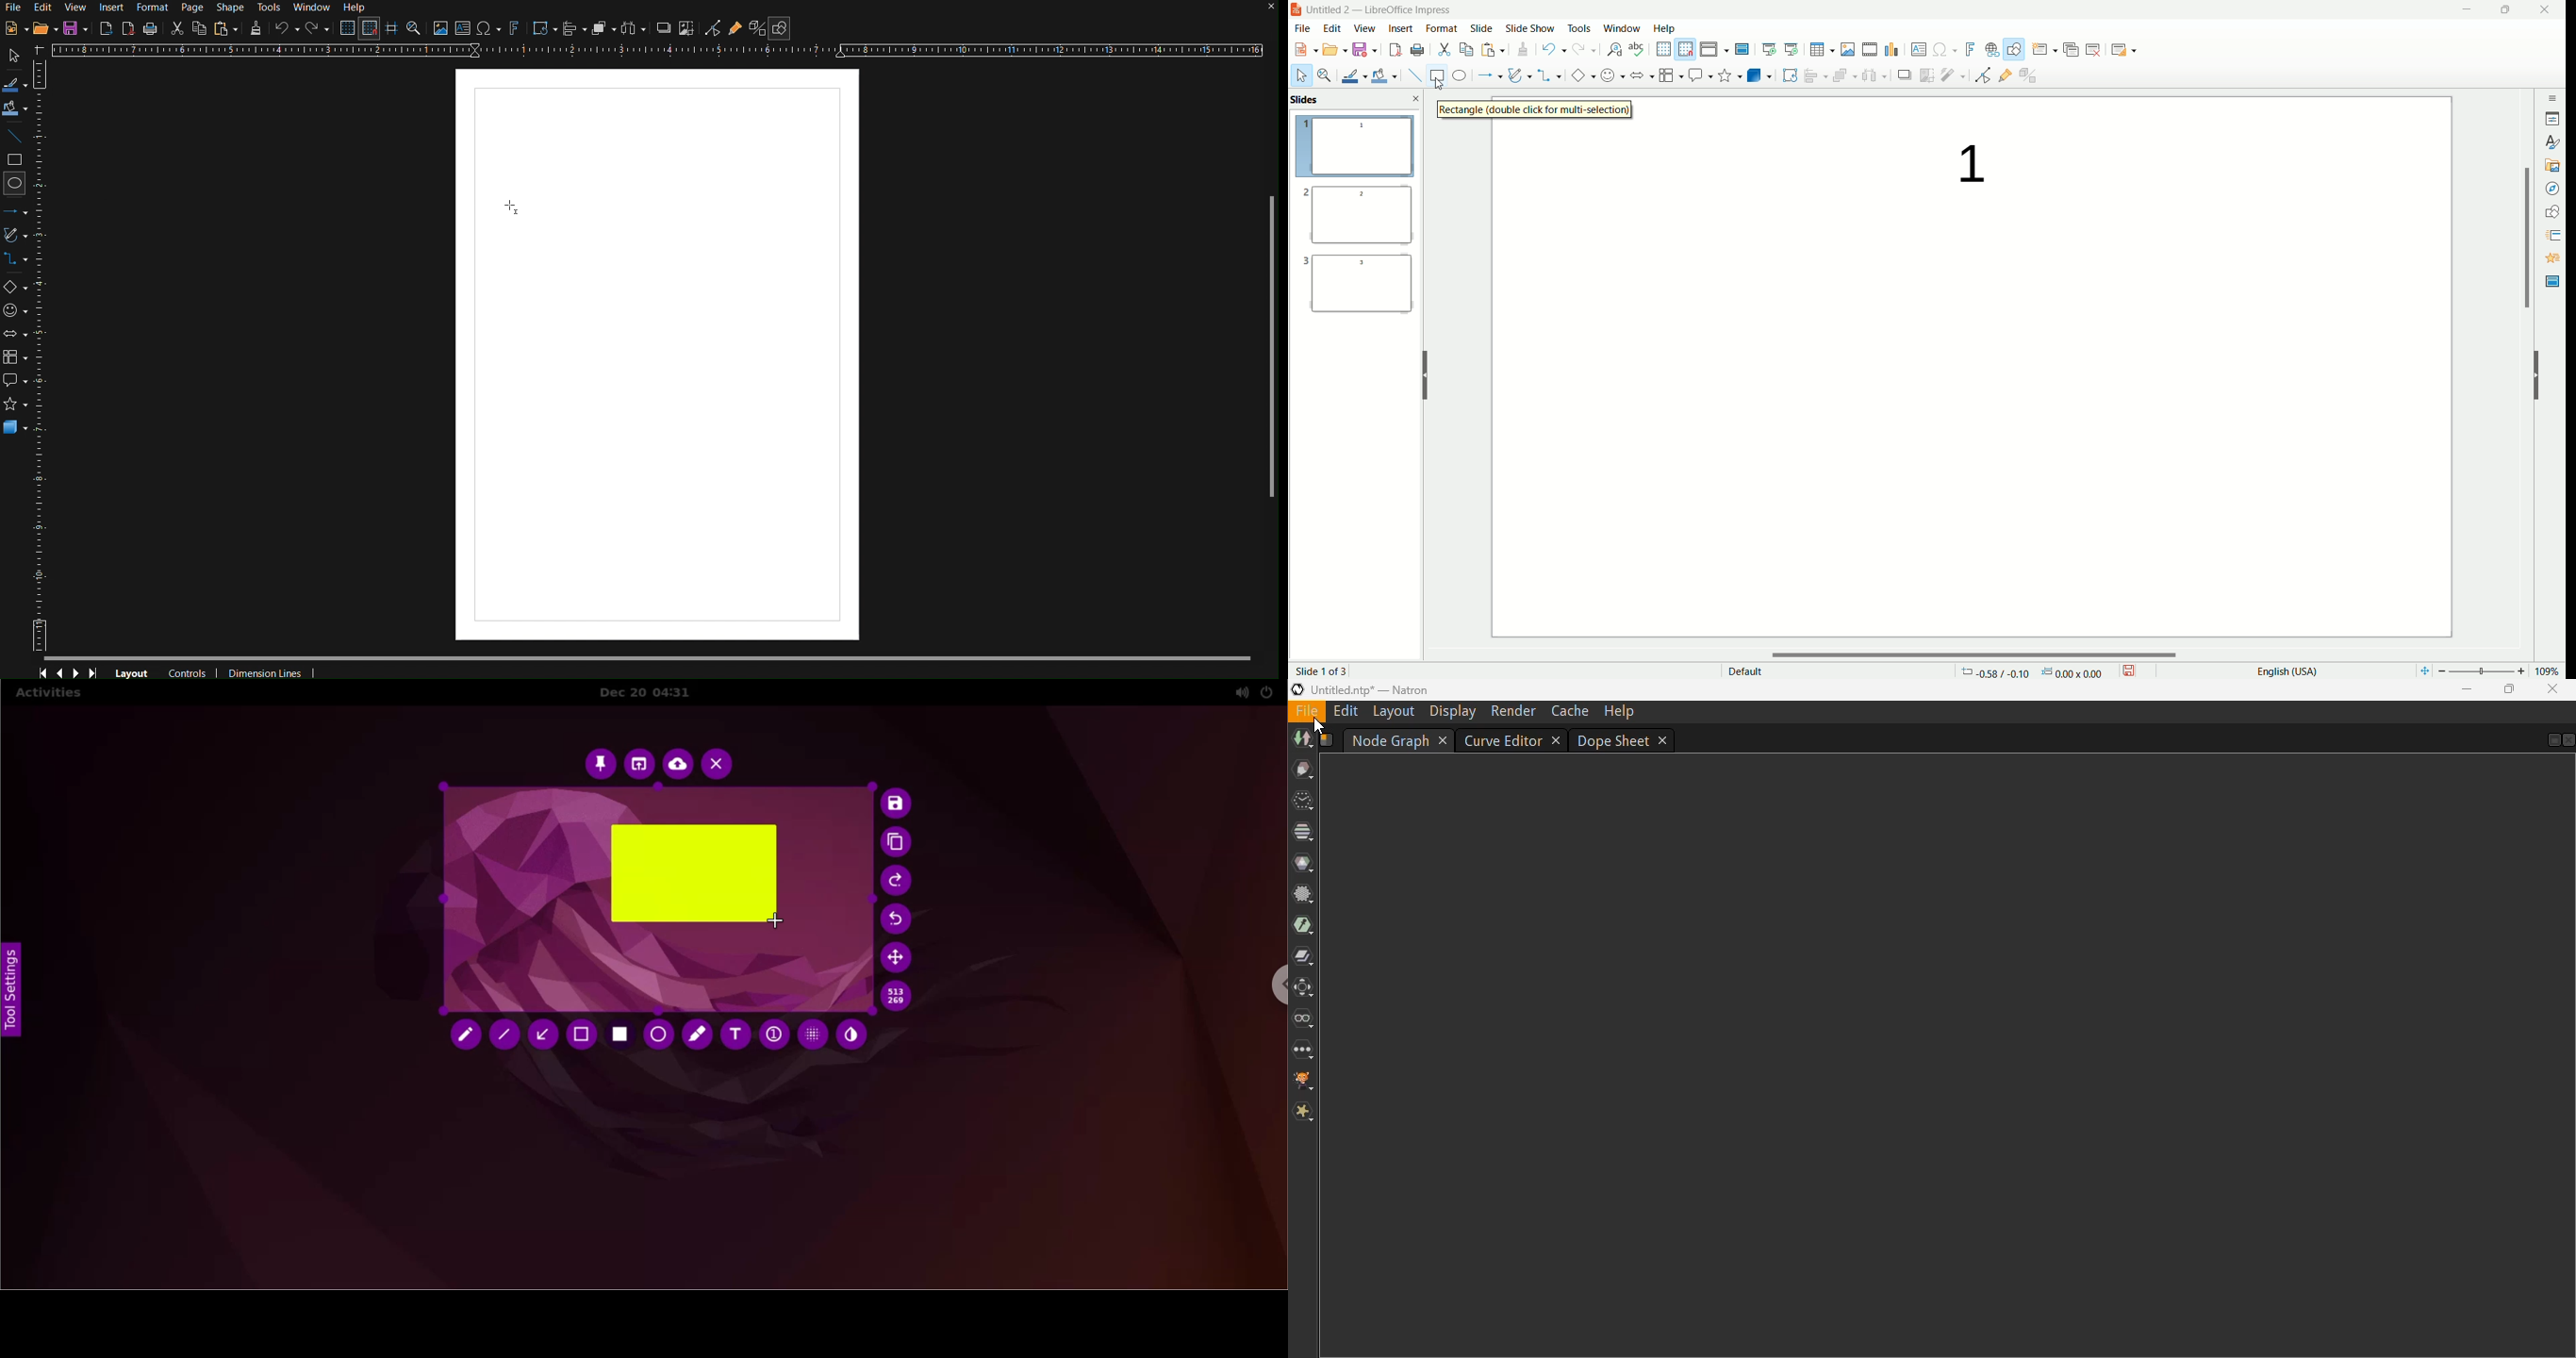 Image resolution: width=2576 pixels, height=1372 pixels. Describe the element at coordinates (270, 8) in the screenshot. I see `Tools` at that location.